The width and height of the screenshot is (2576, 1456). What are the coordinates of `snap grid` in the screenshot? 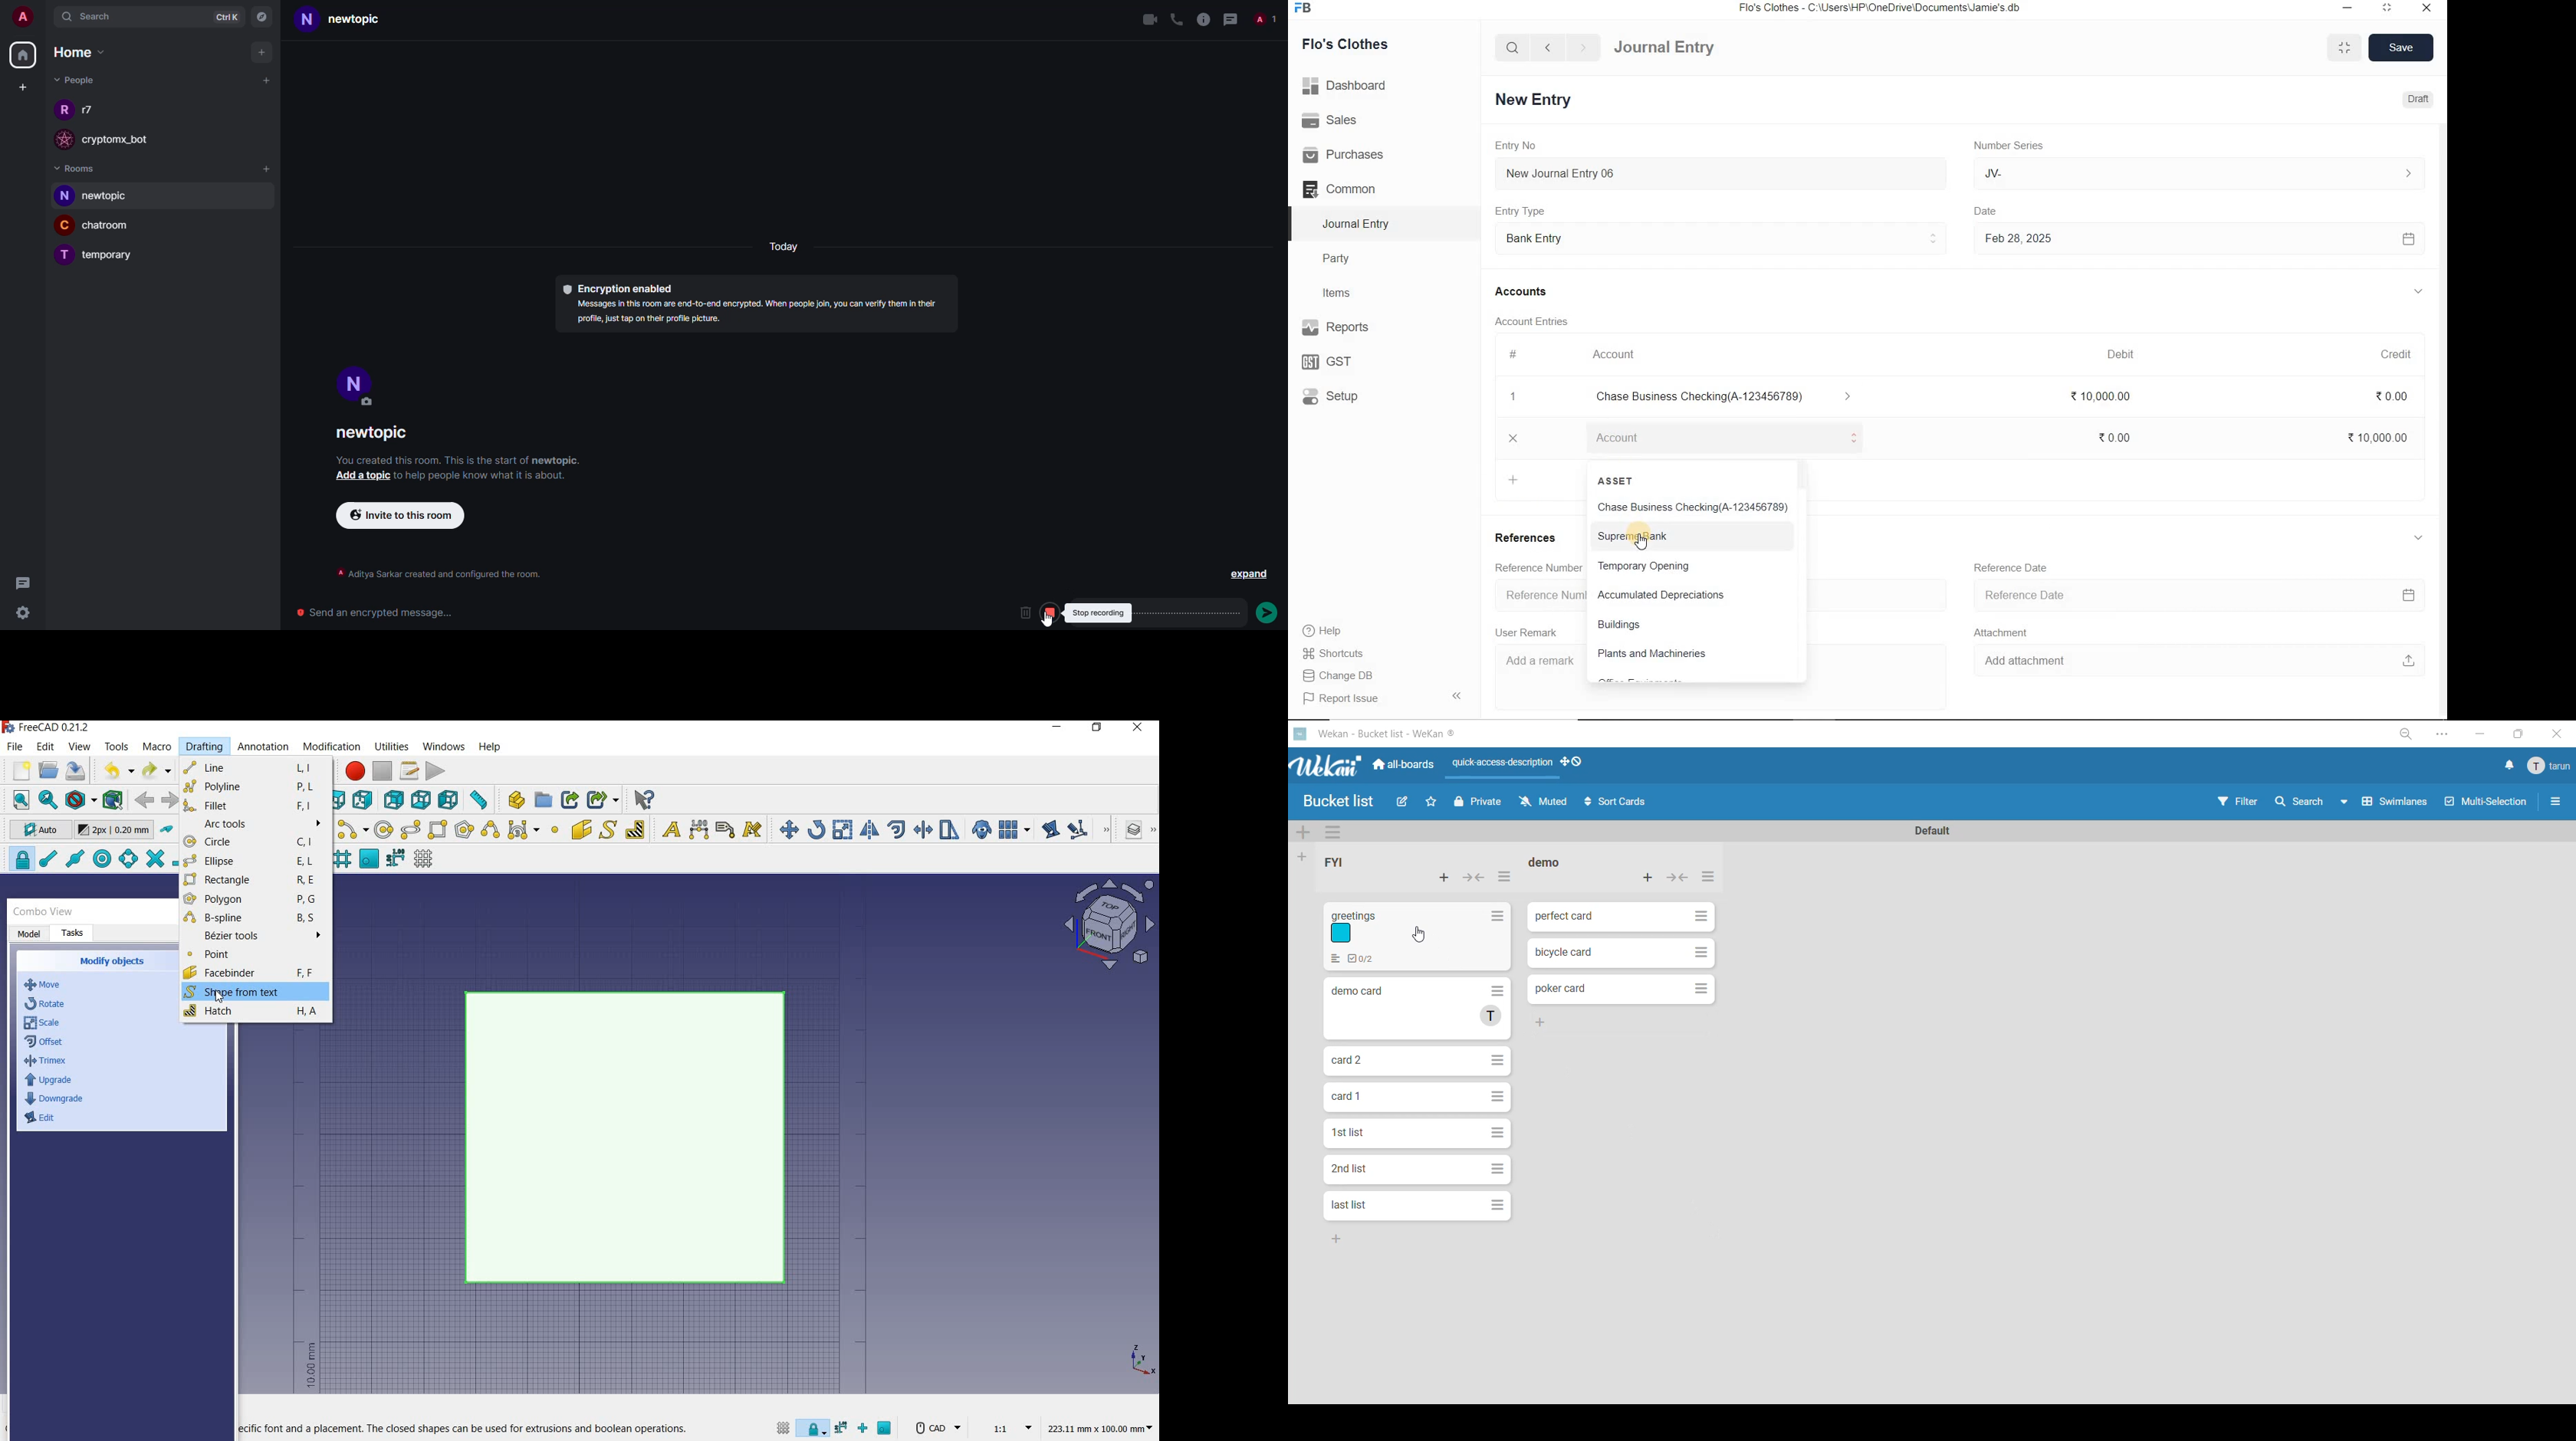 It's located at (341, 861).